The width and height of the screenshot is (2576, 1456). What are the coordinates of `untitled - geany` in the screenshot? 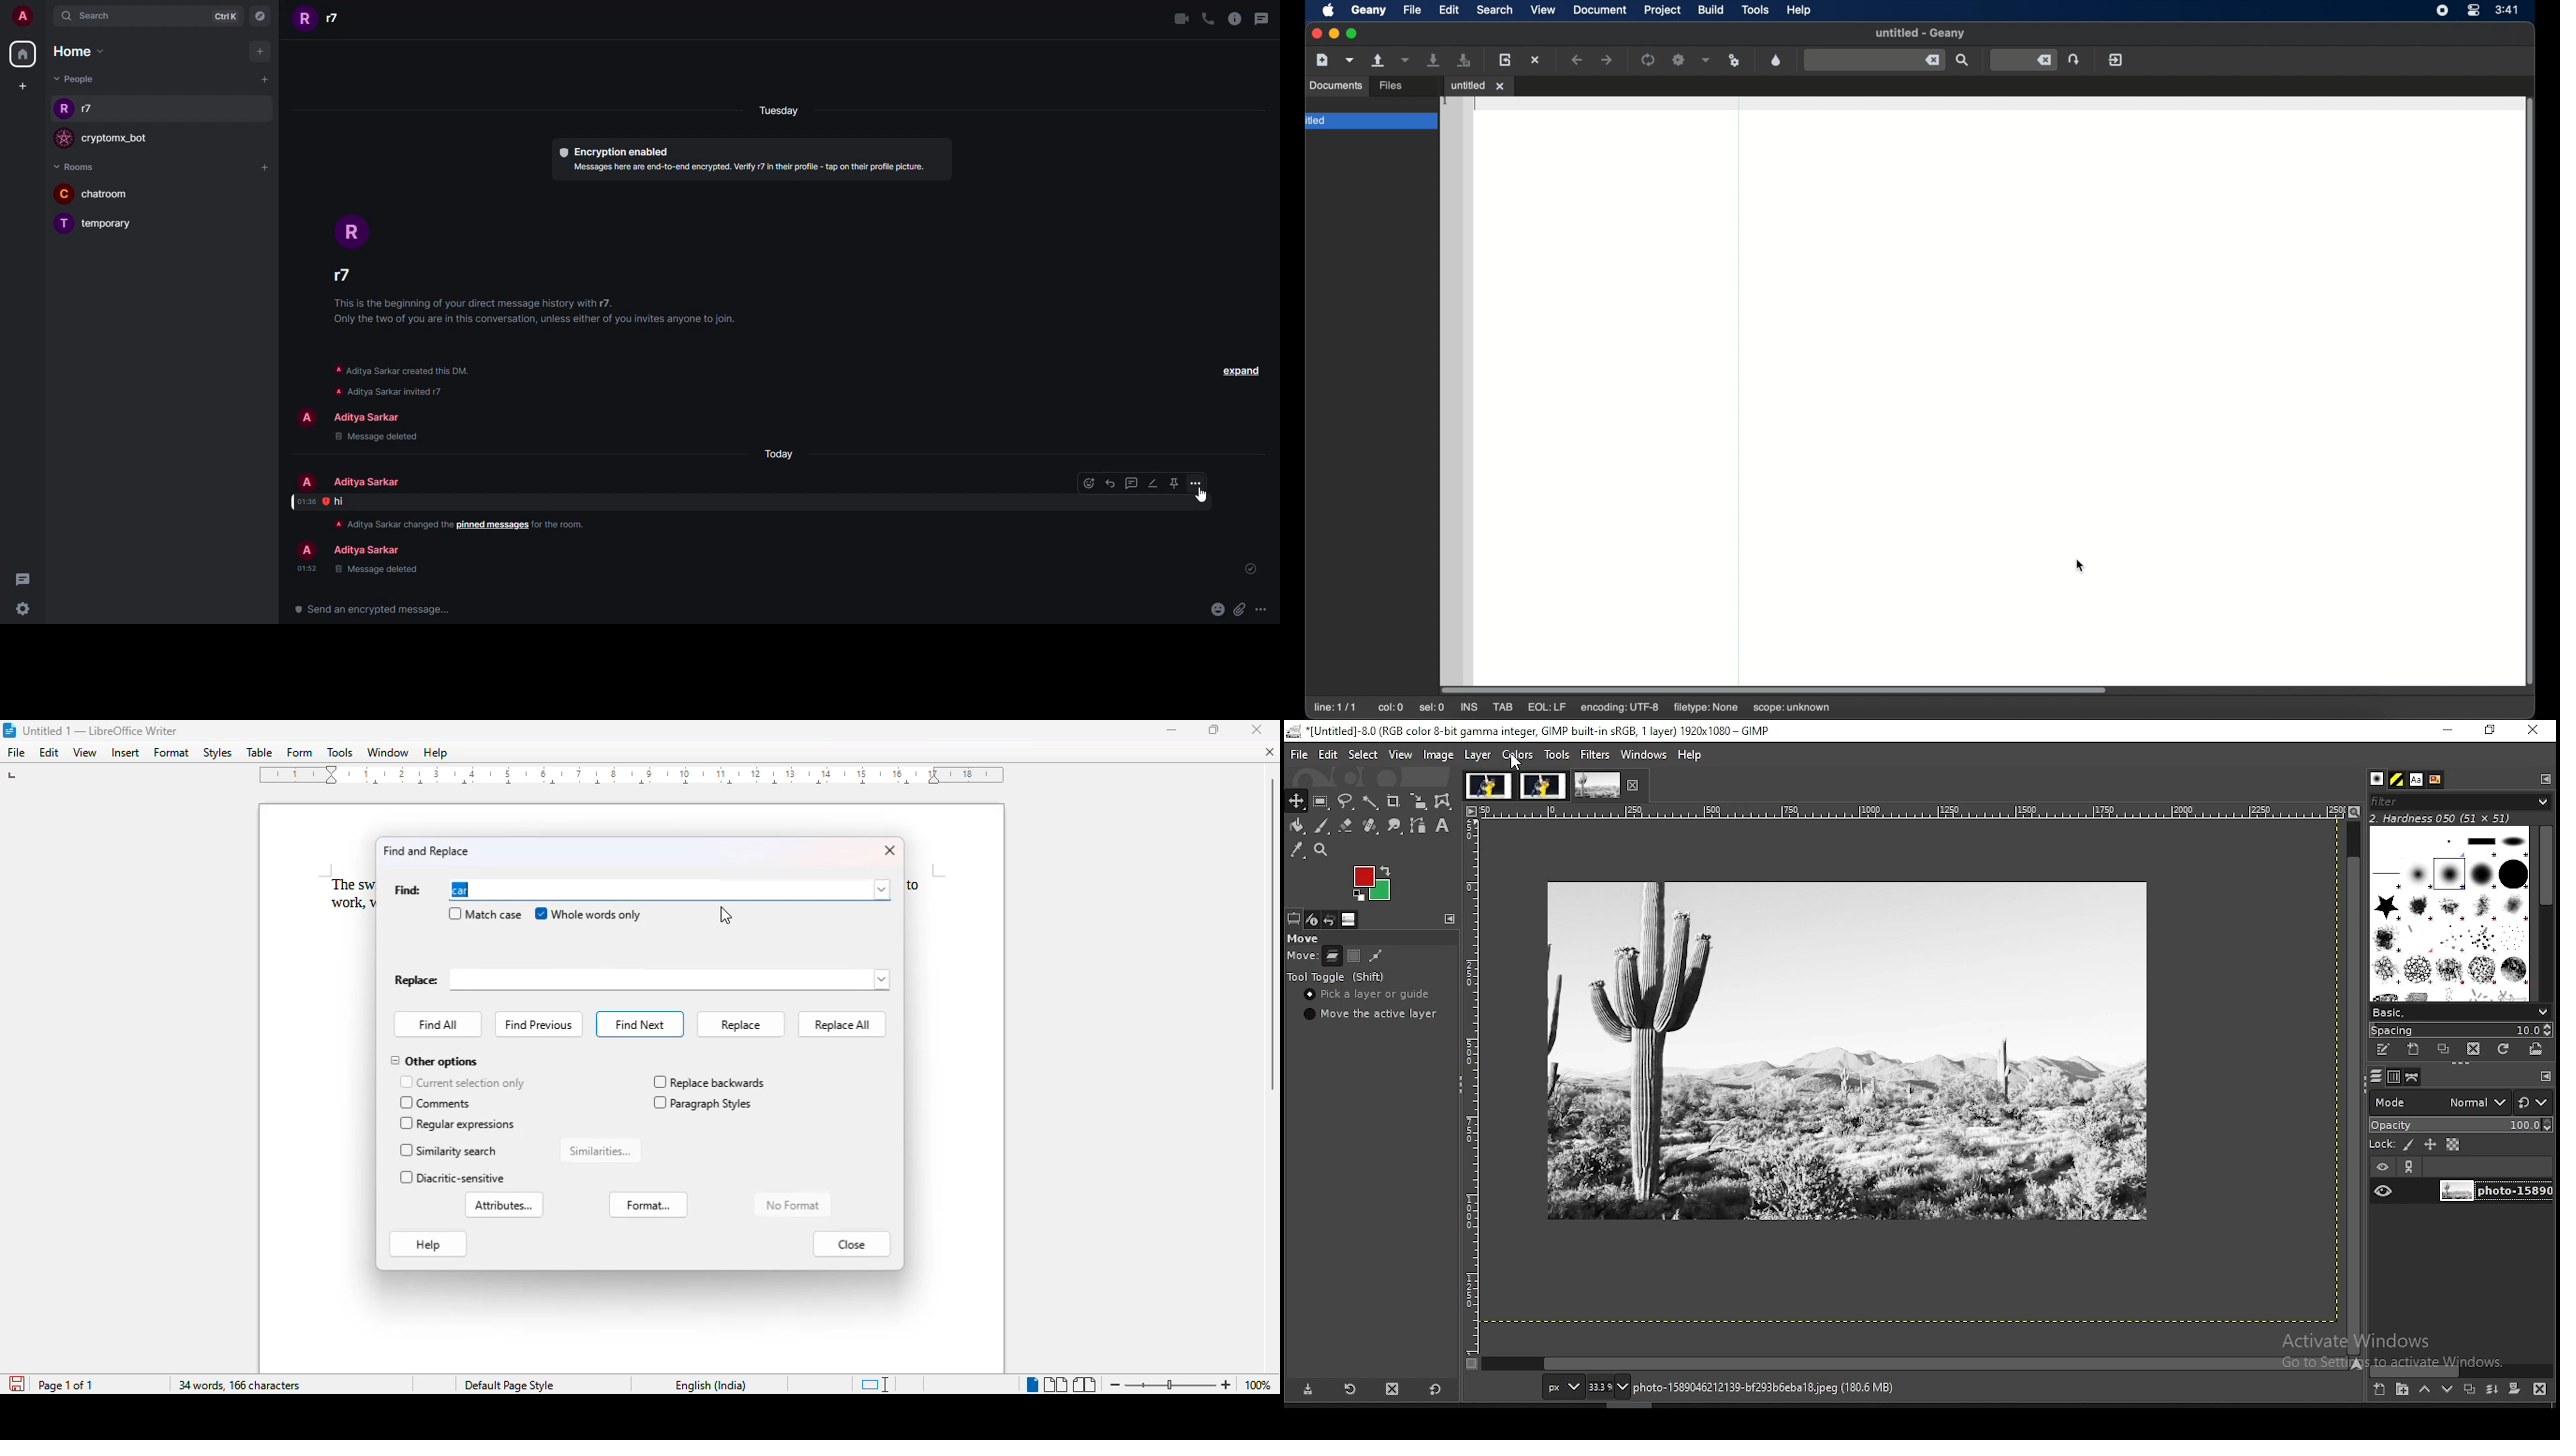 It's located at (1920, 33).